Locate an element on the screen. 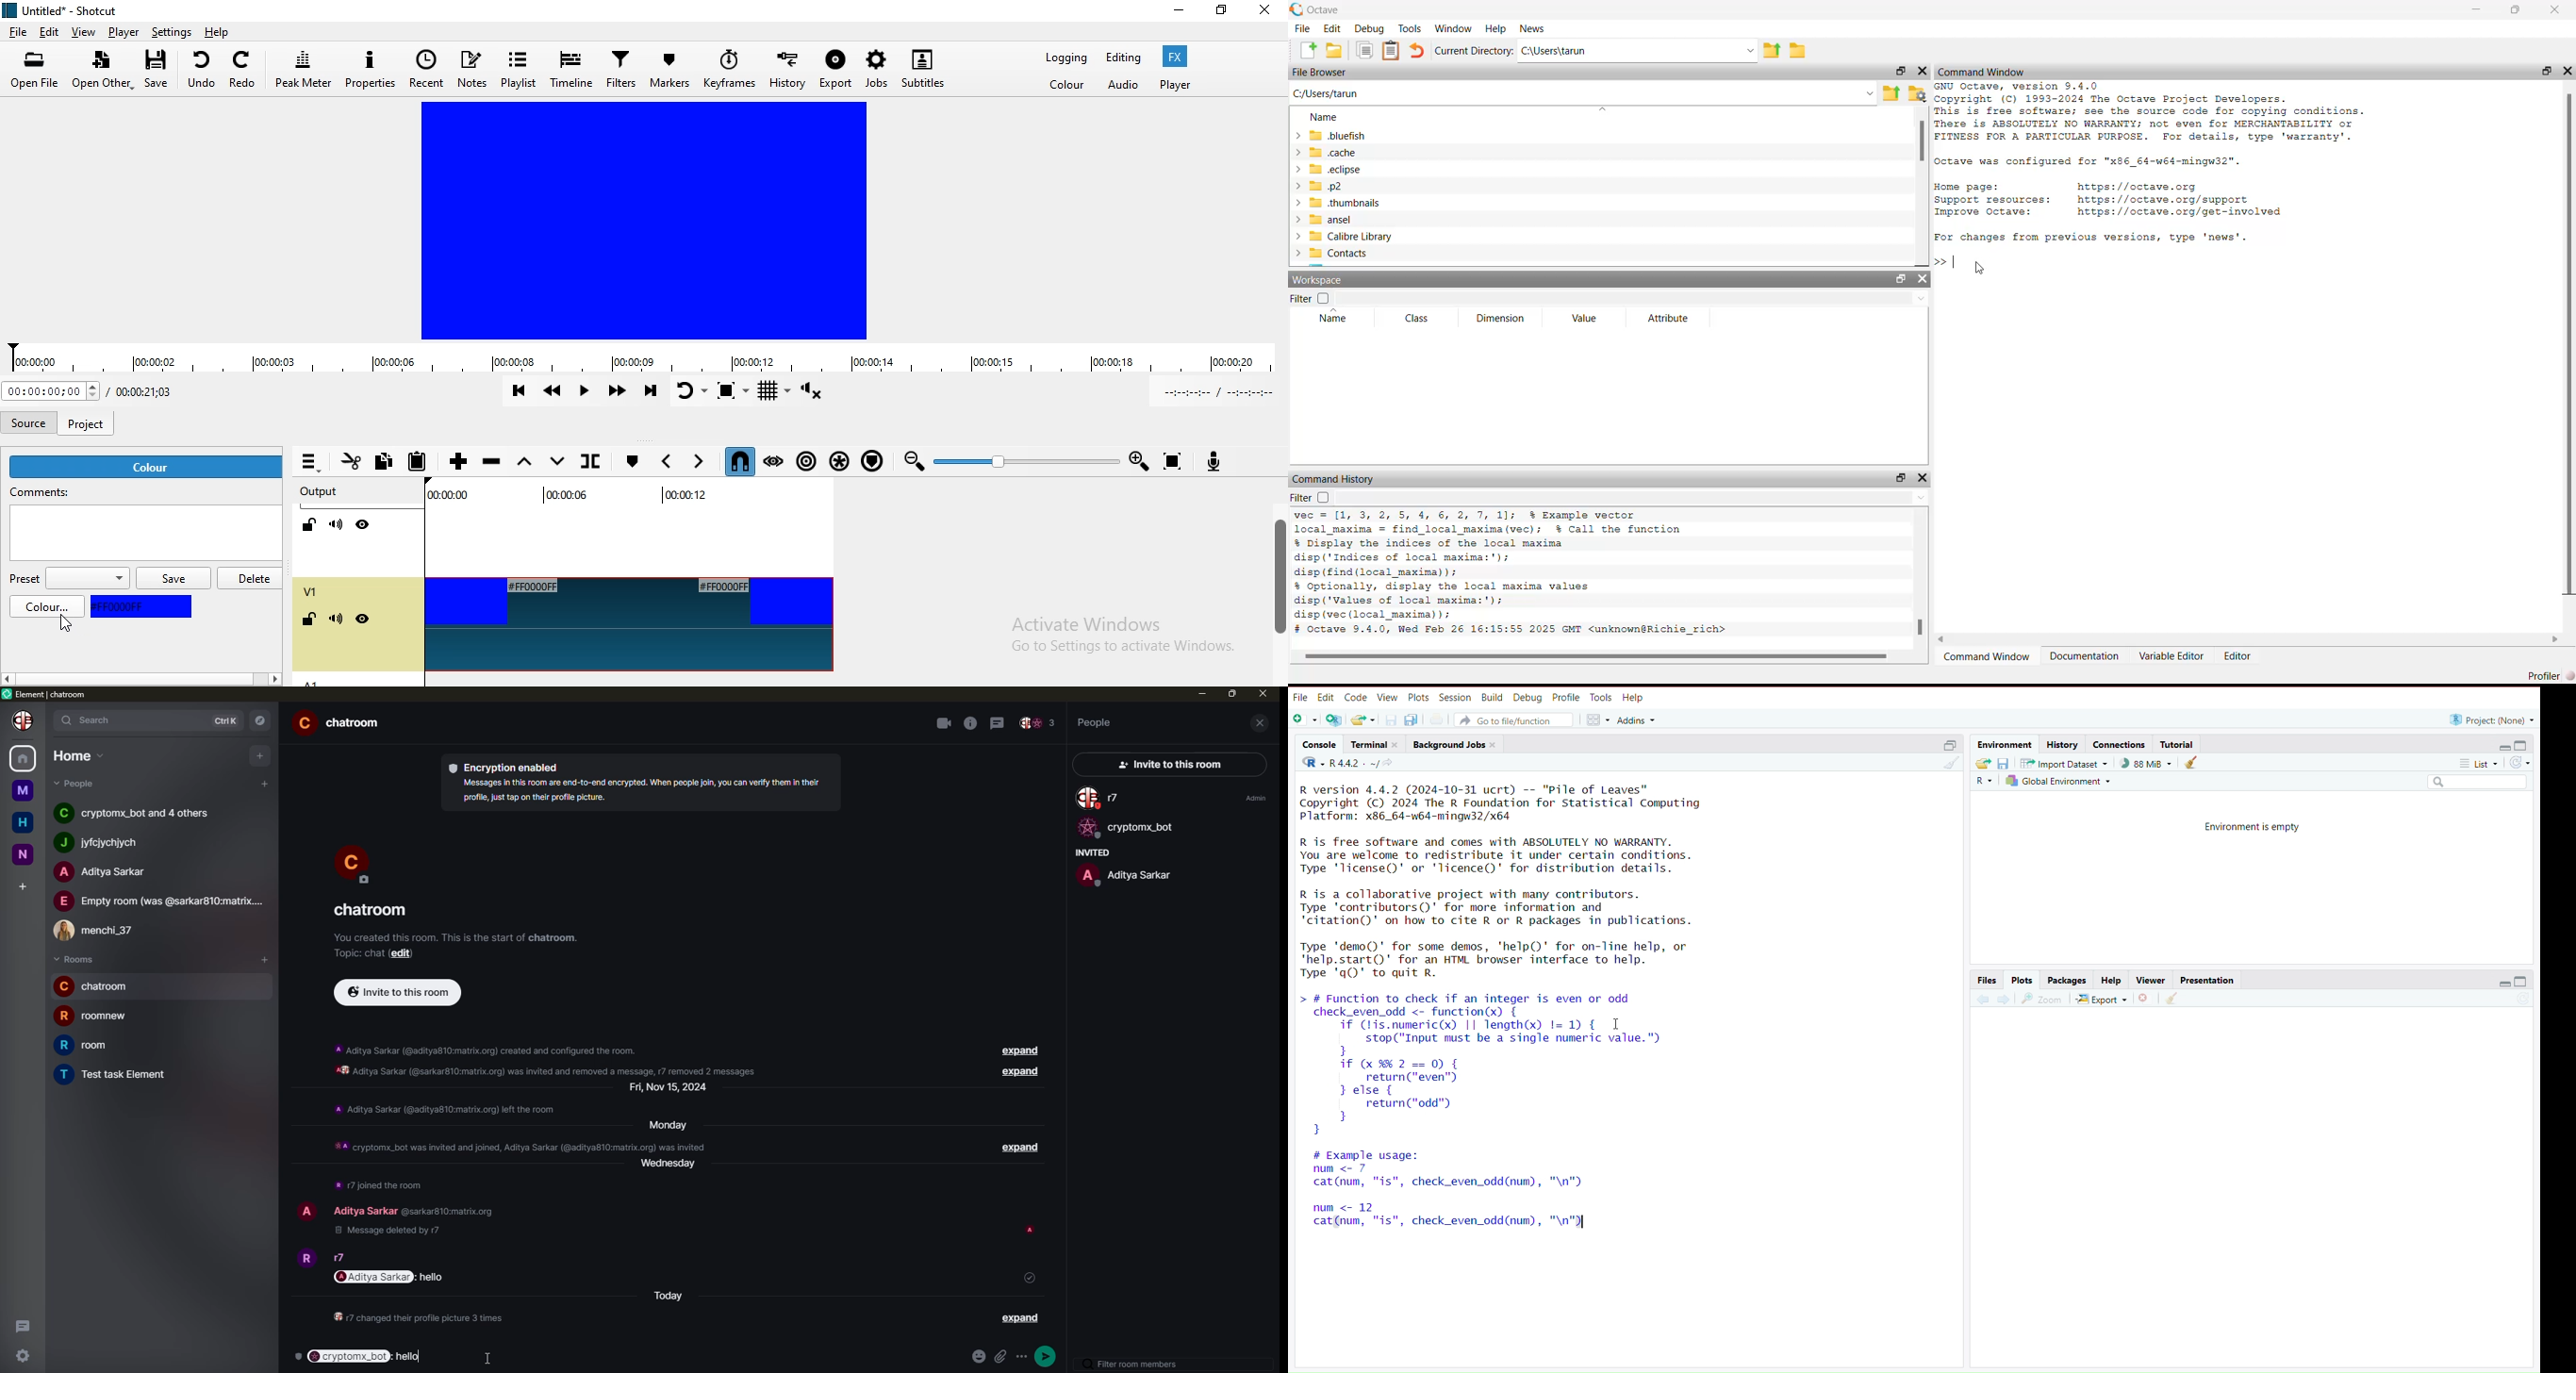 The height and width of the screenshot is (1400, 2576). close is located at coordinates (1264, 723).